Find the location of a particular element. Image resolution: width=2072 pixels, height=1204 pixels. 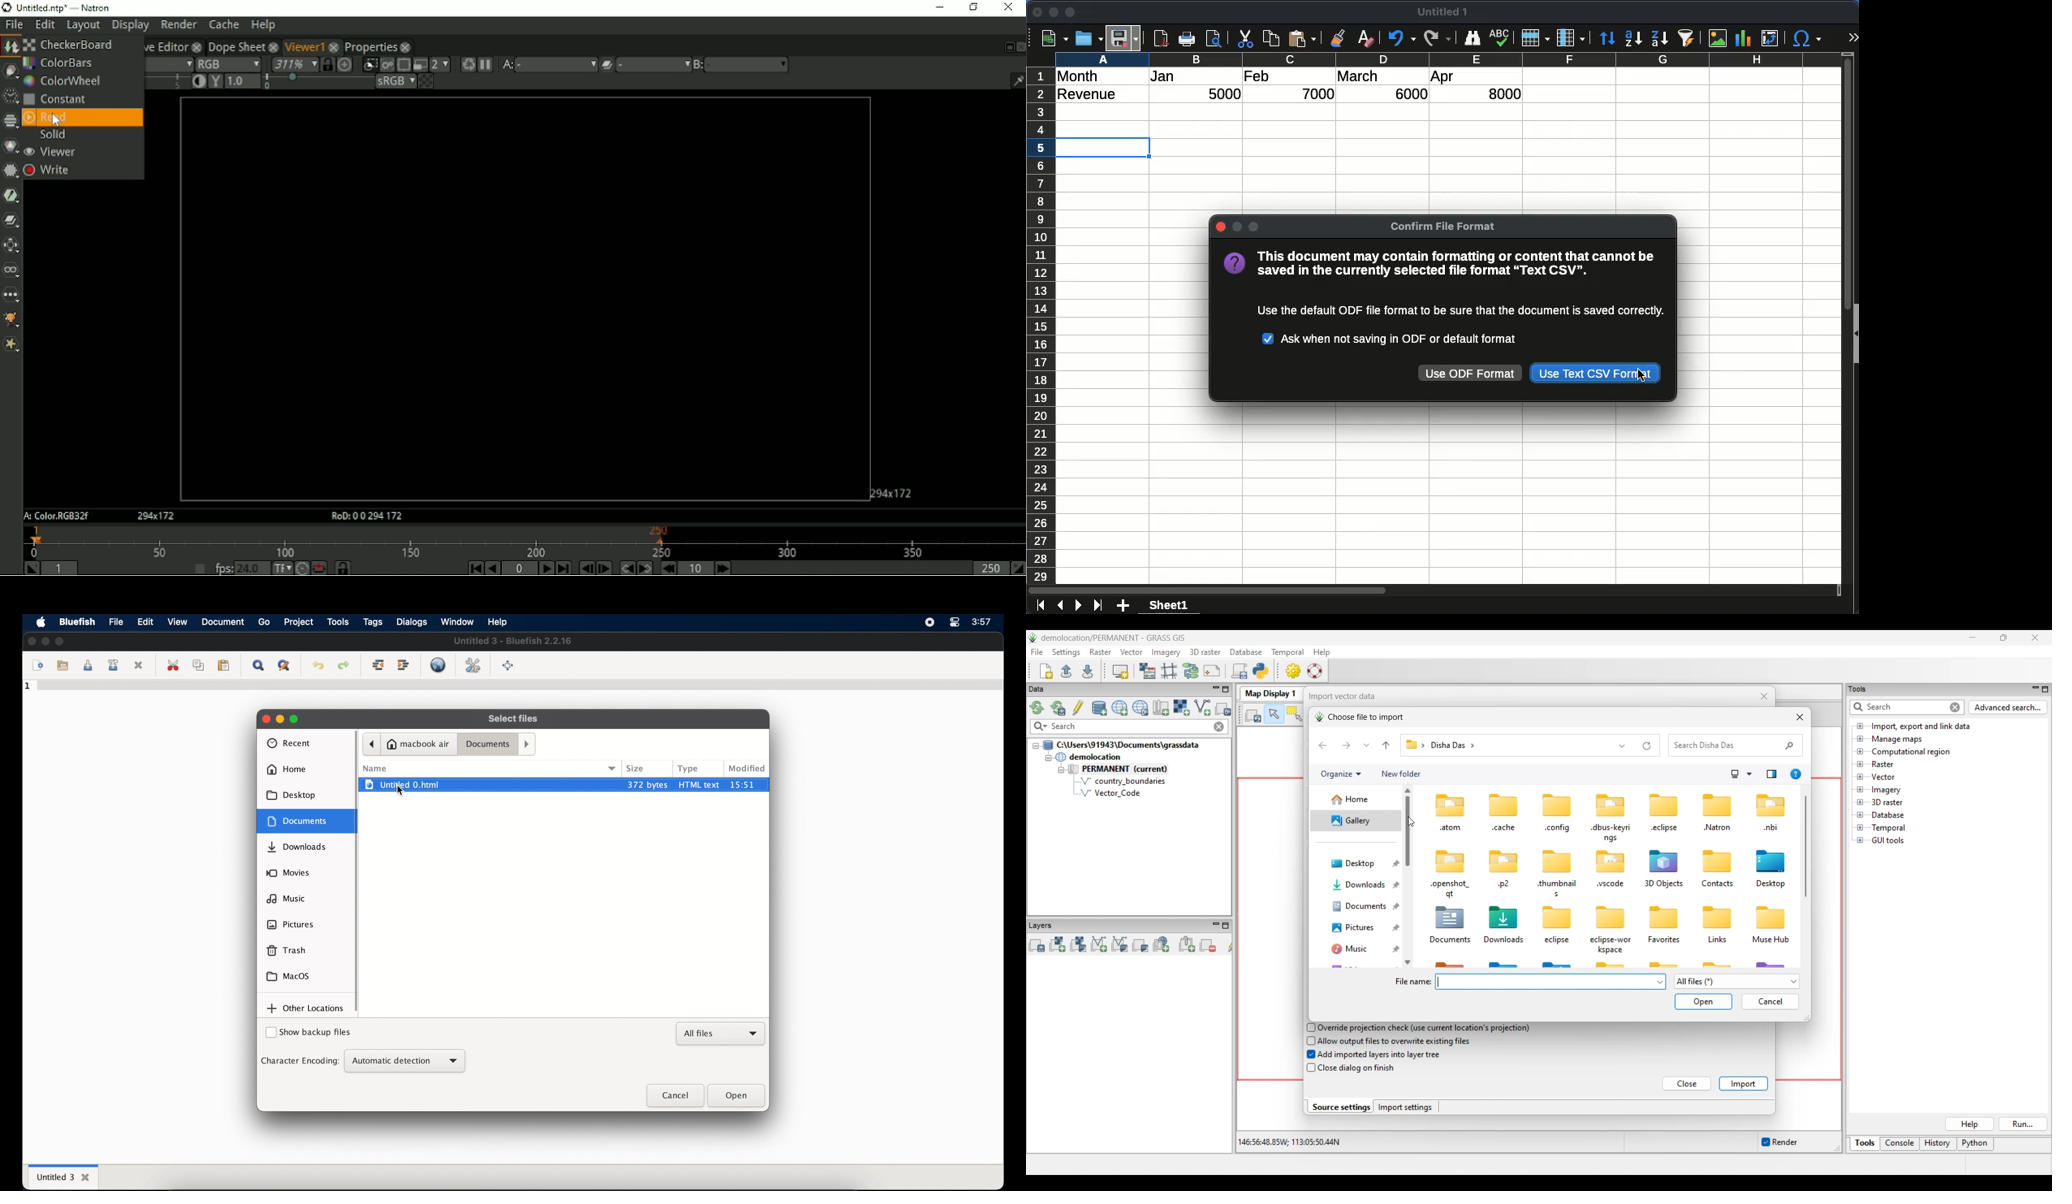

other locations is located at coordinates (306, 1009).